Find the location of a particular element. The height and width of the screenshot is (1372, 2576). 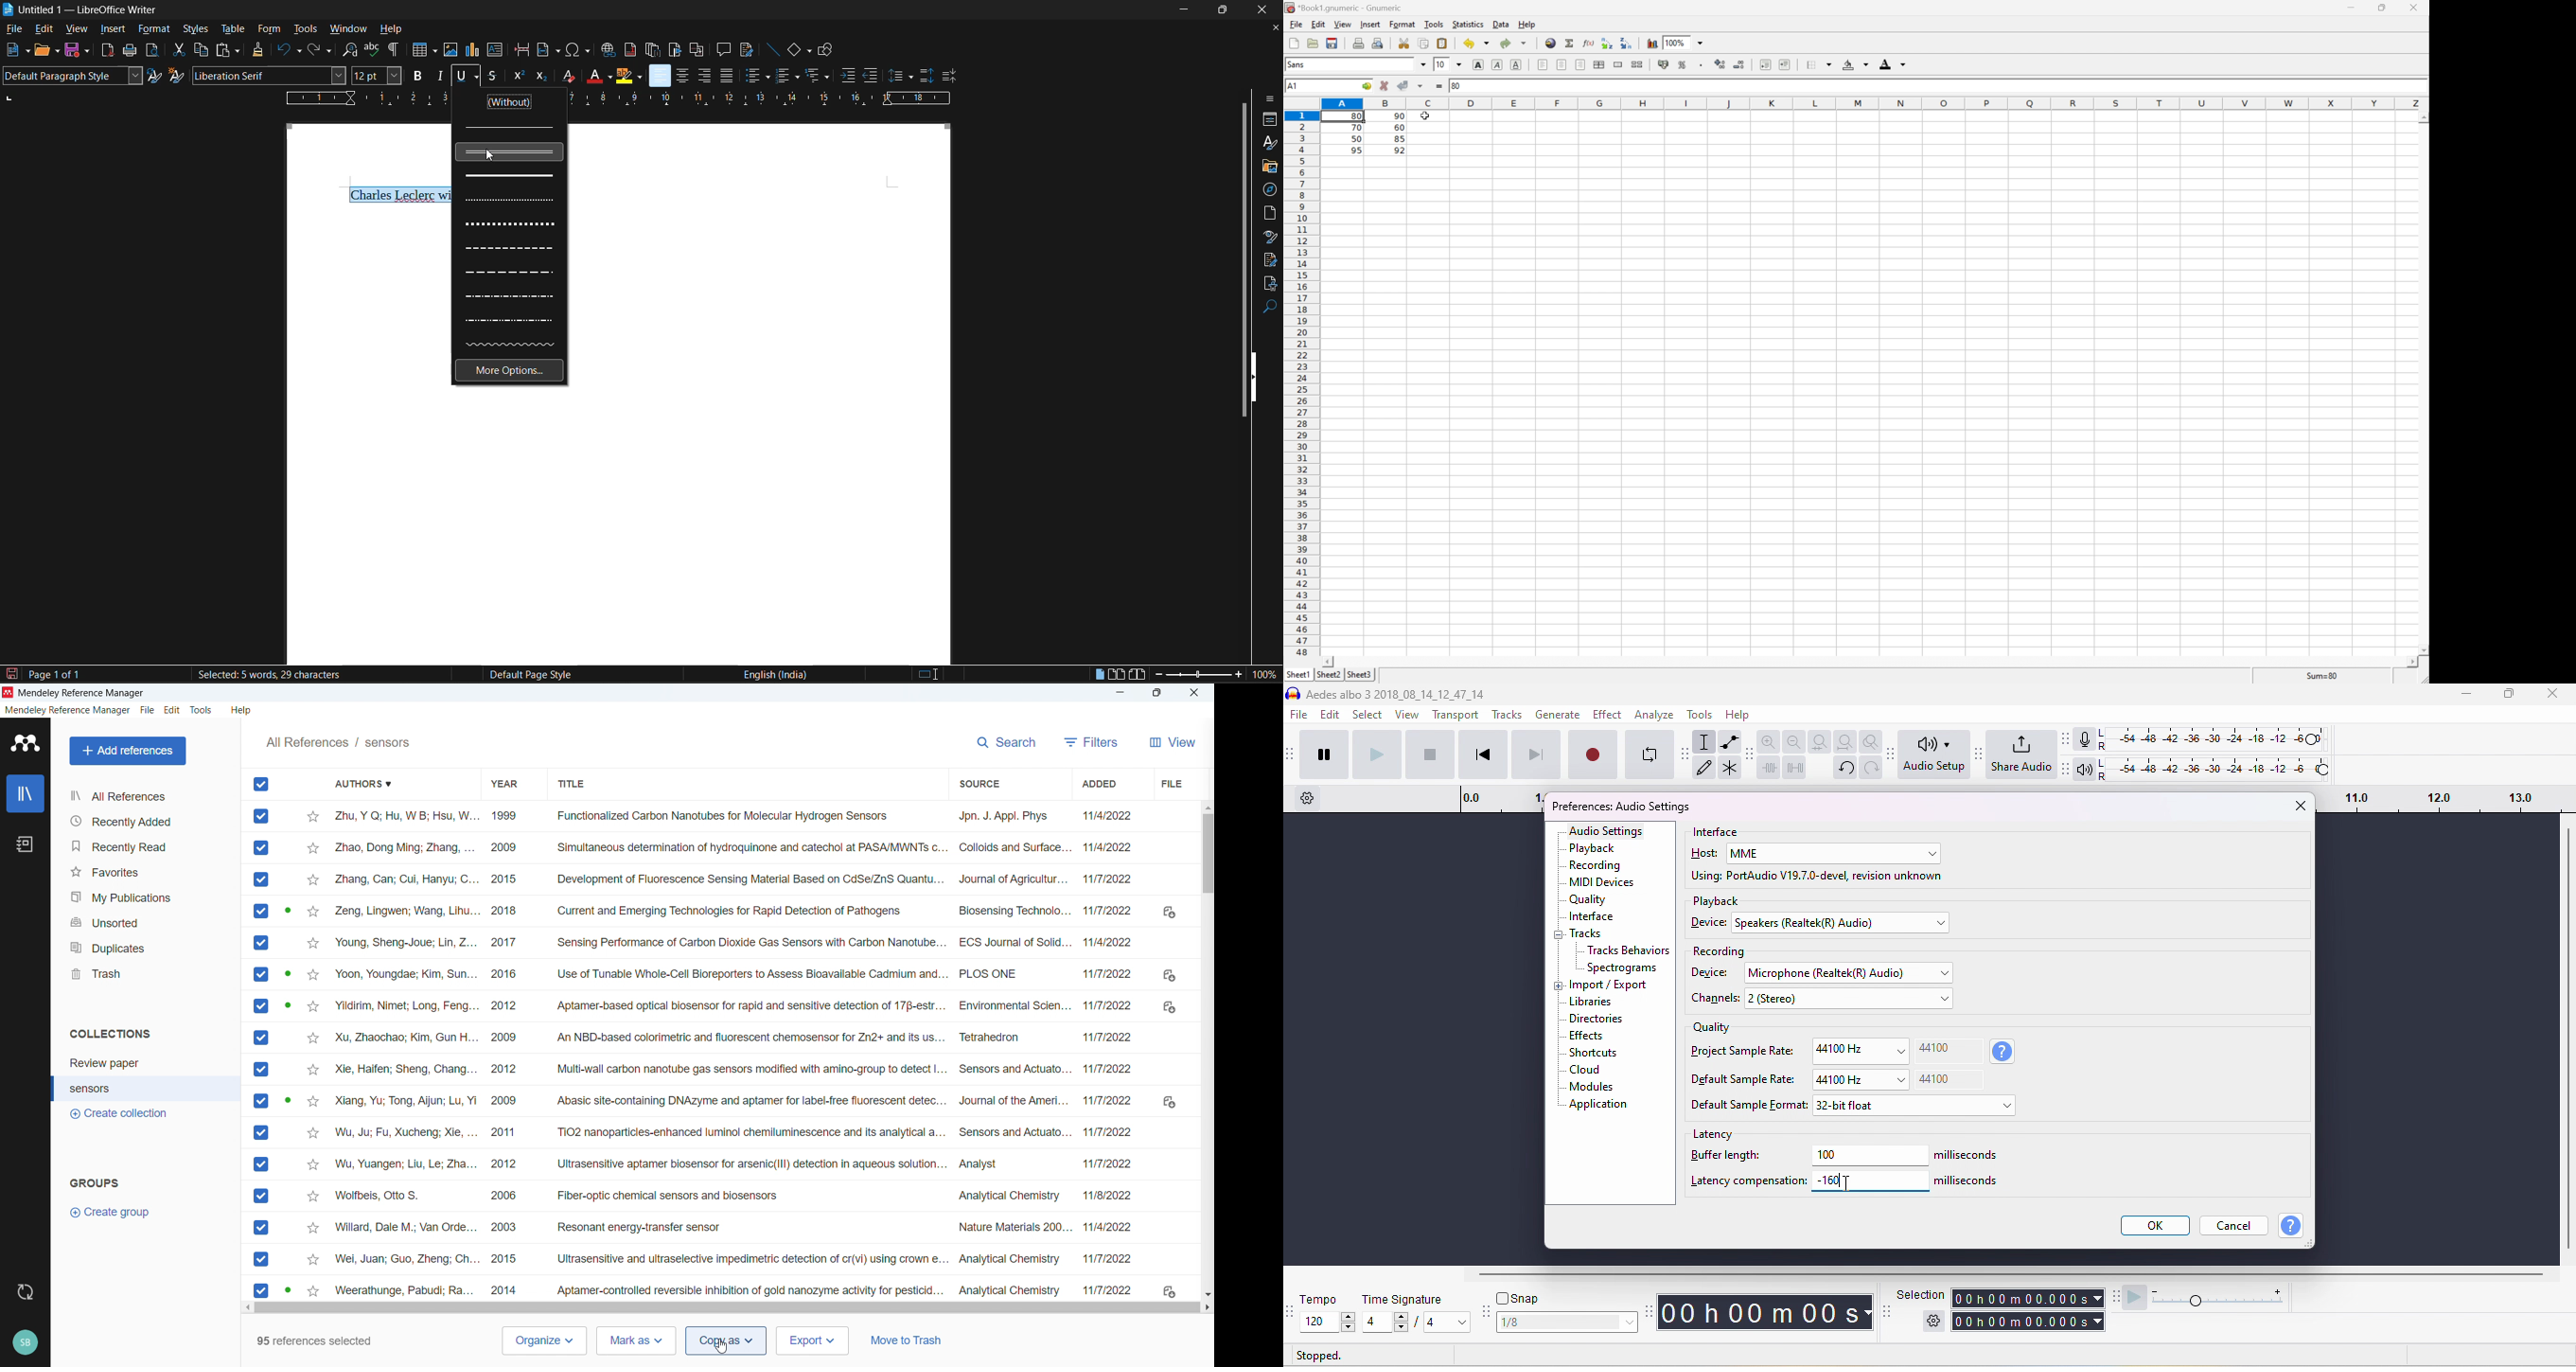

clear direct formatting is located at coordinates (566, 75).